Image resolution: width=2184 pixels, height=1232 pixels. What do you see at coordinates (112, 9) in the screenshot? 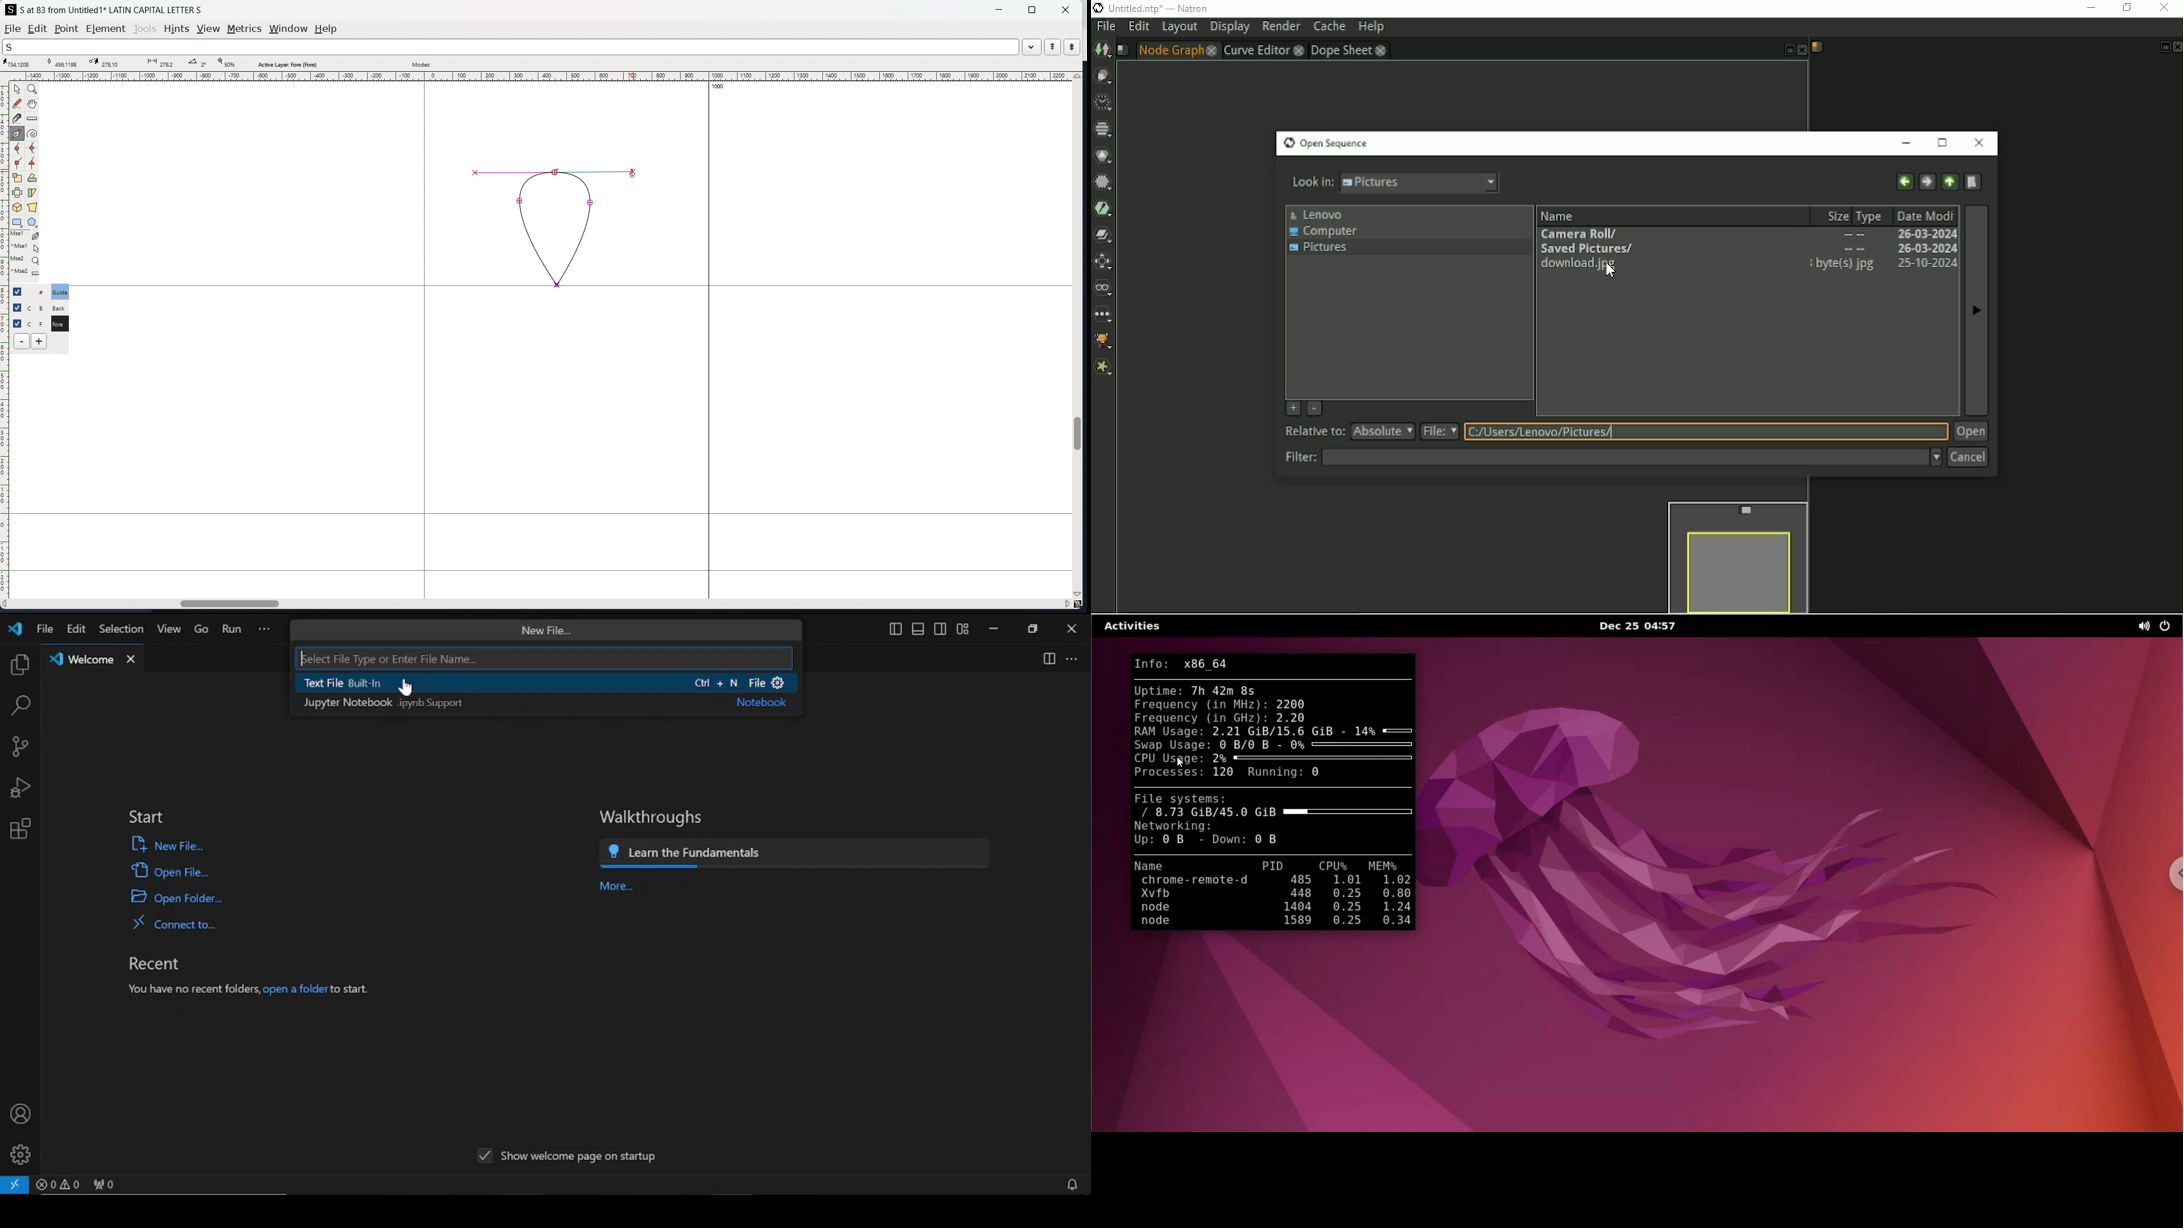
I see `S at 83 from Untitled 1 LATIN CAPITAL LETTER S` at bounding box center [112, 9].